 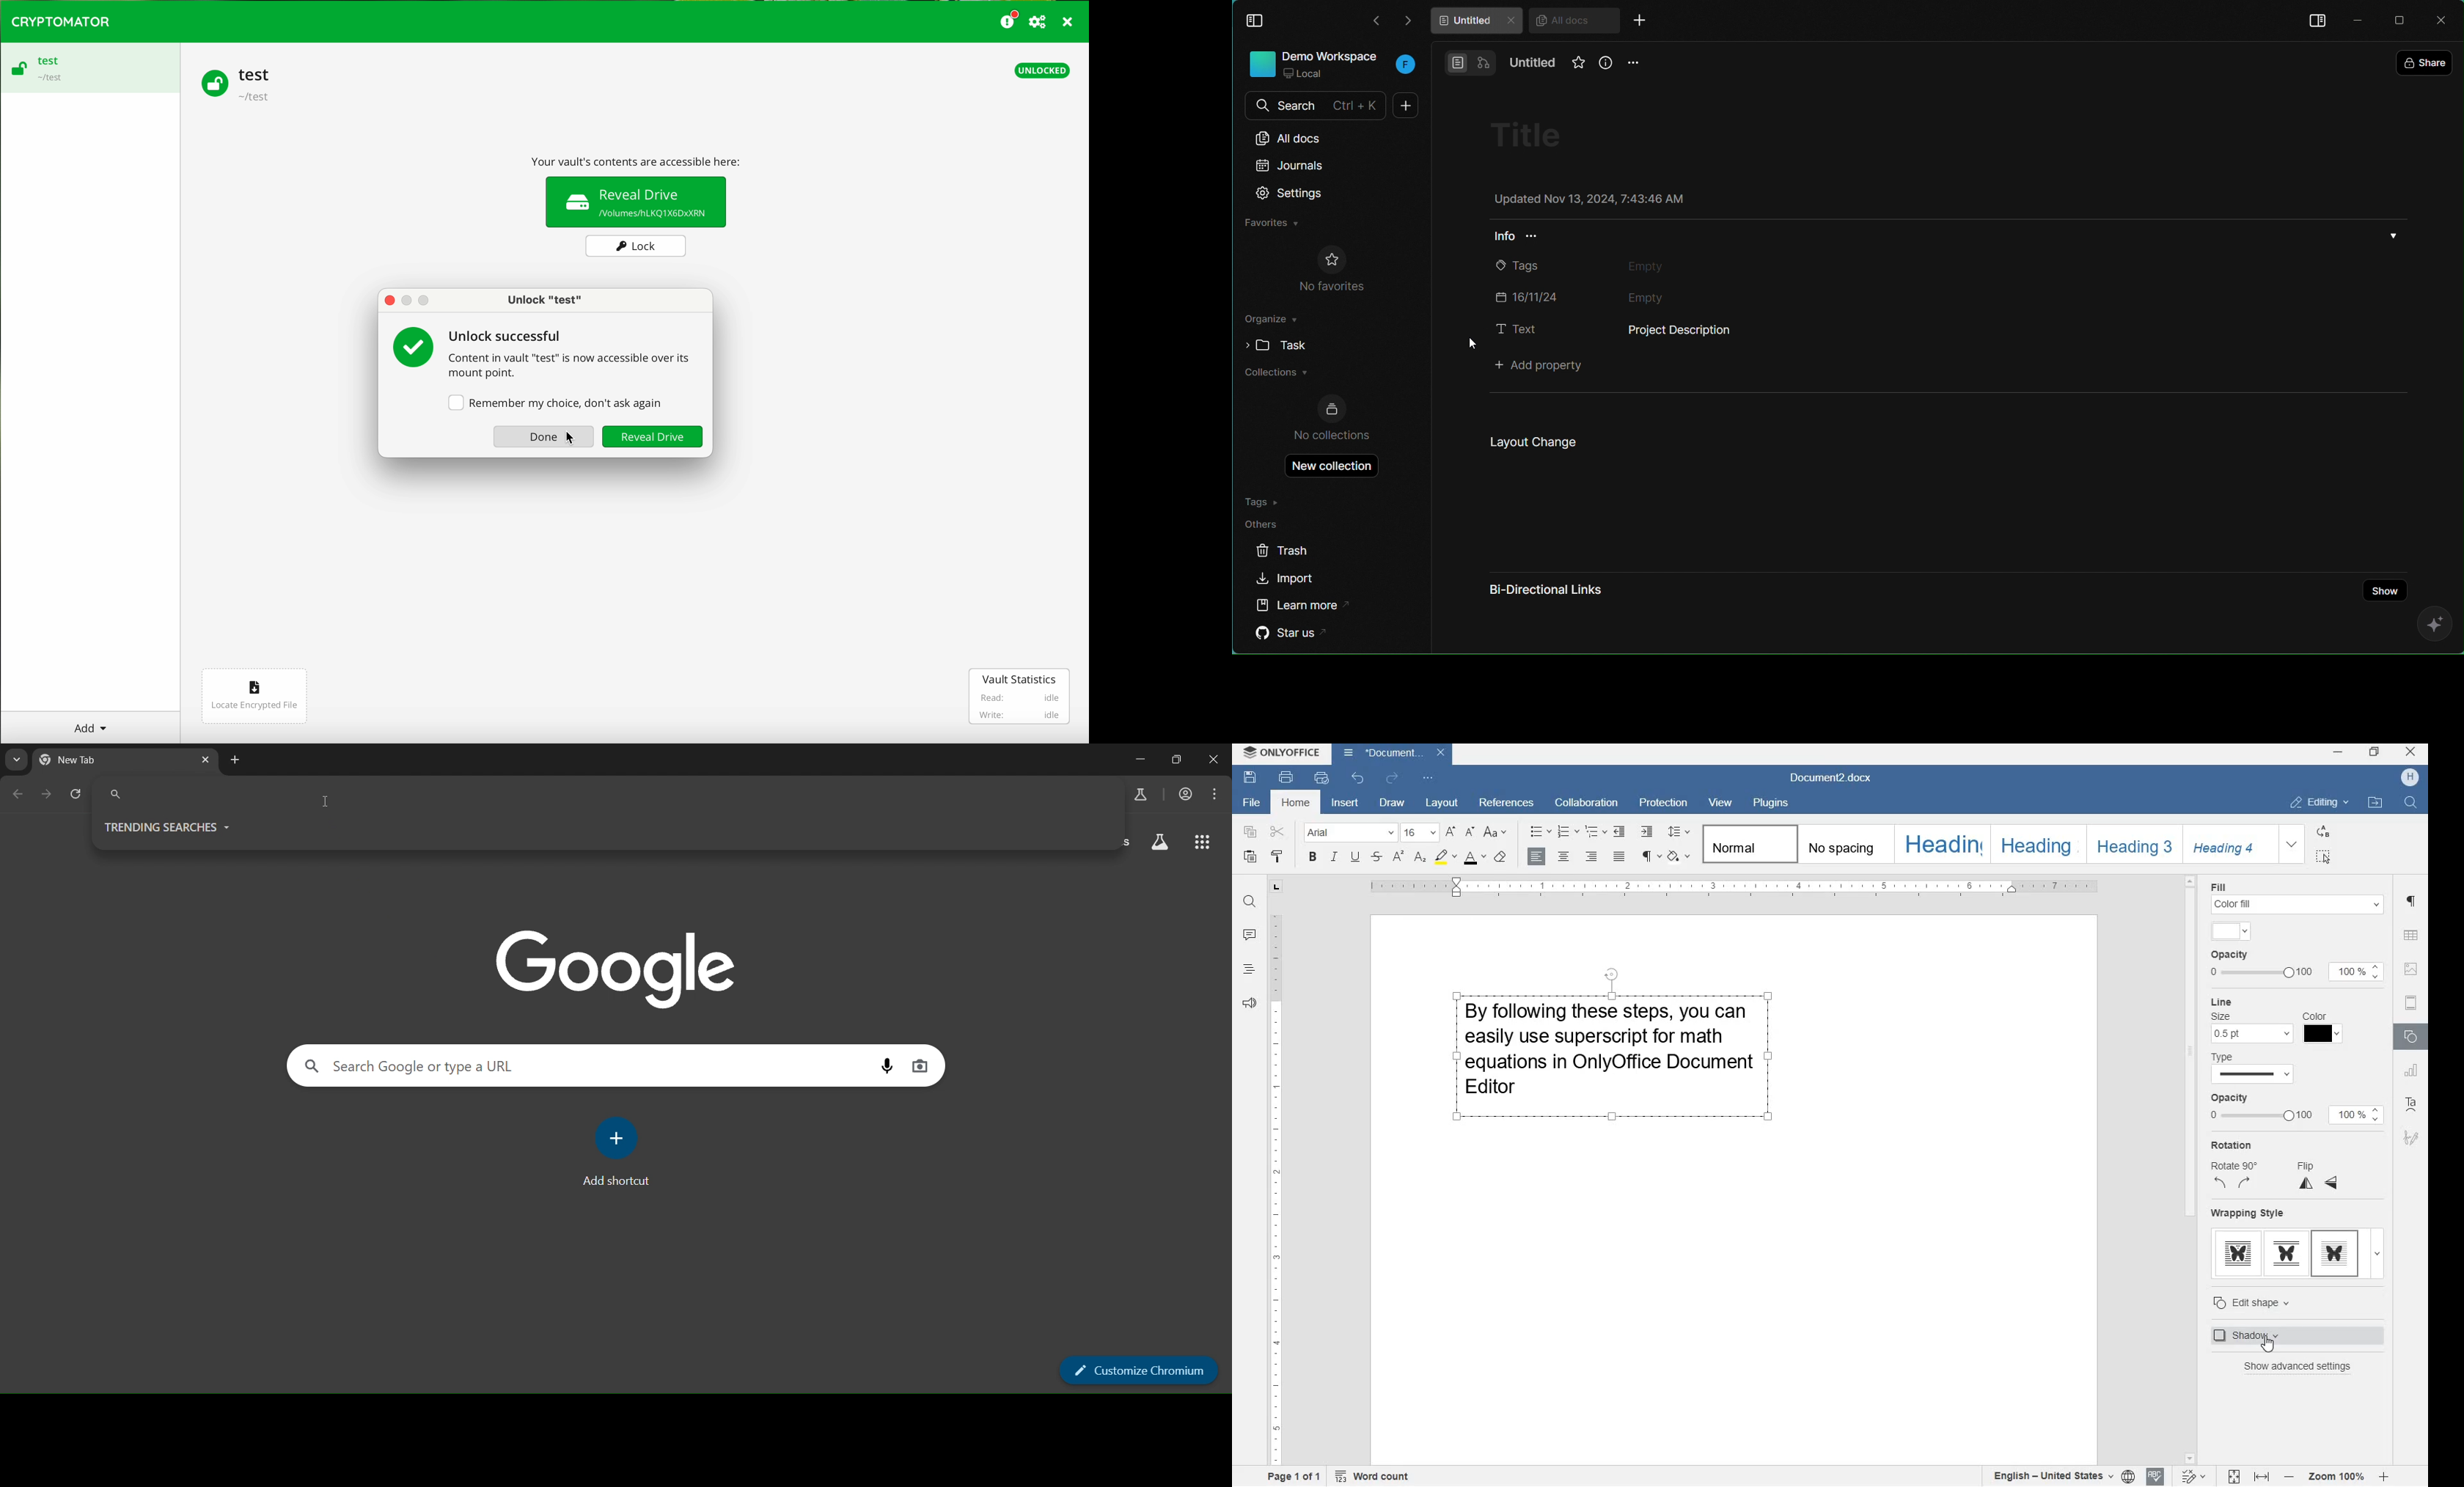 I want to click on layout, so click(x=1442, y=803).